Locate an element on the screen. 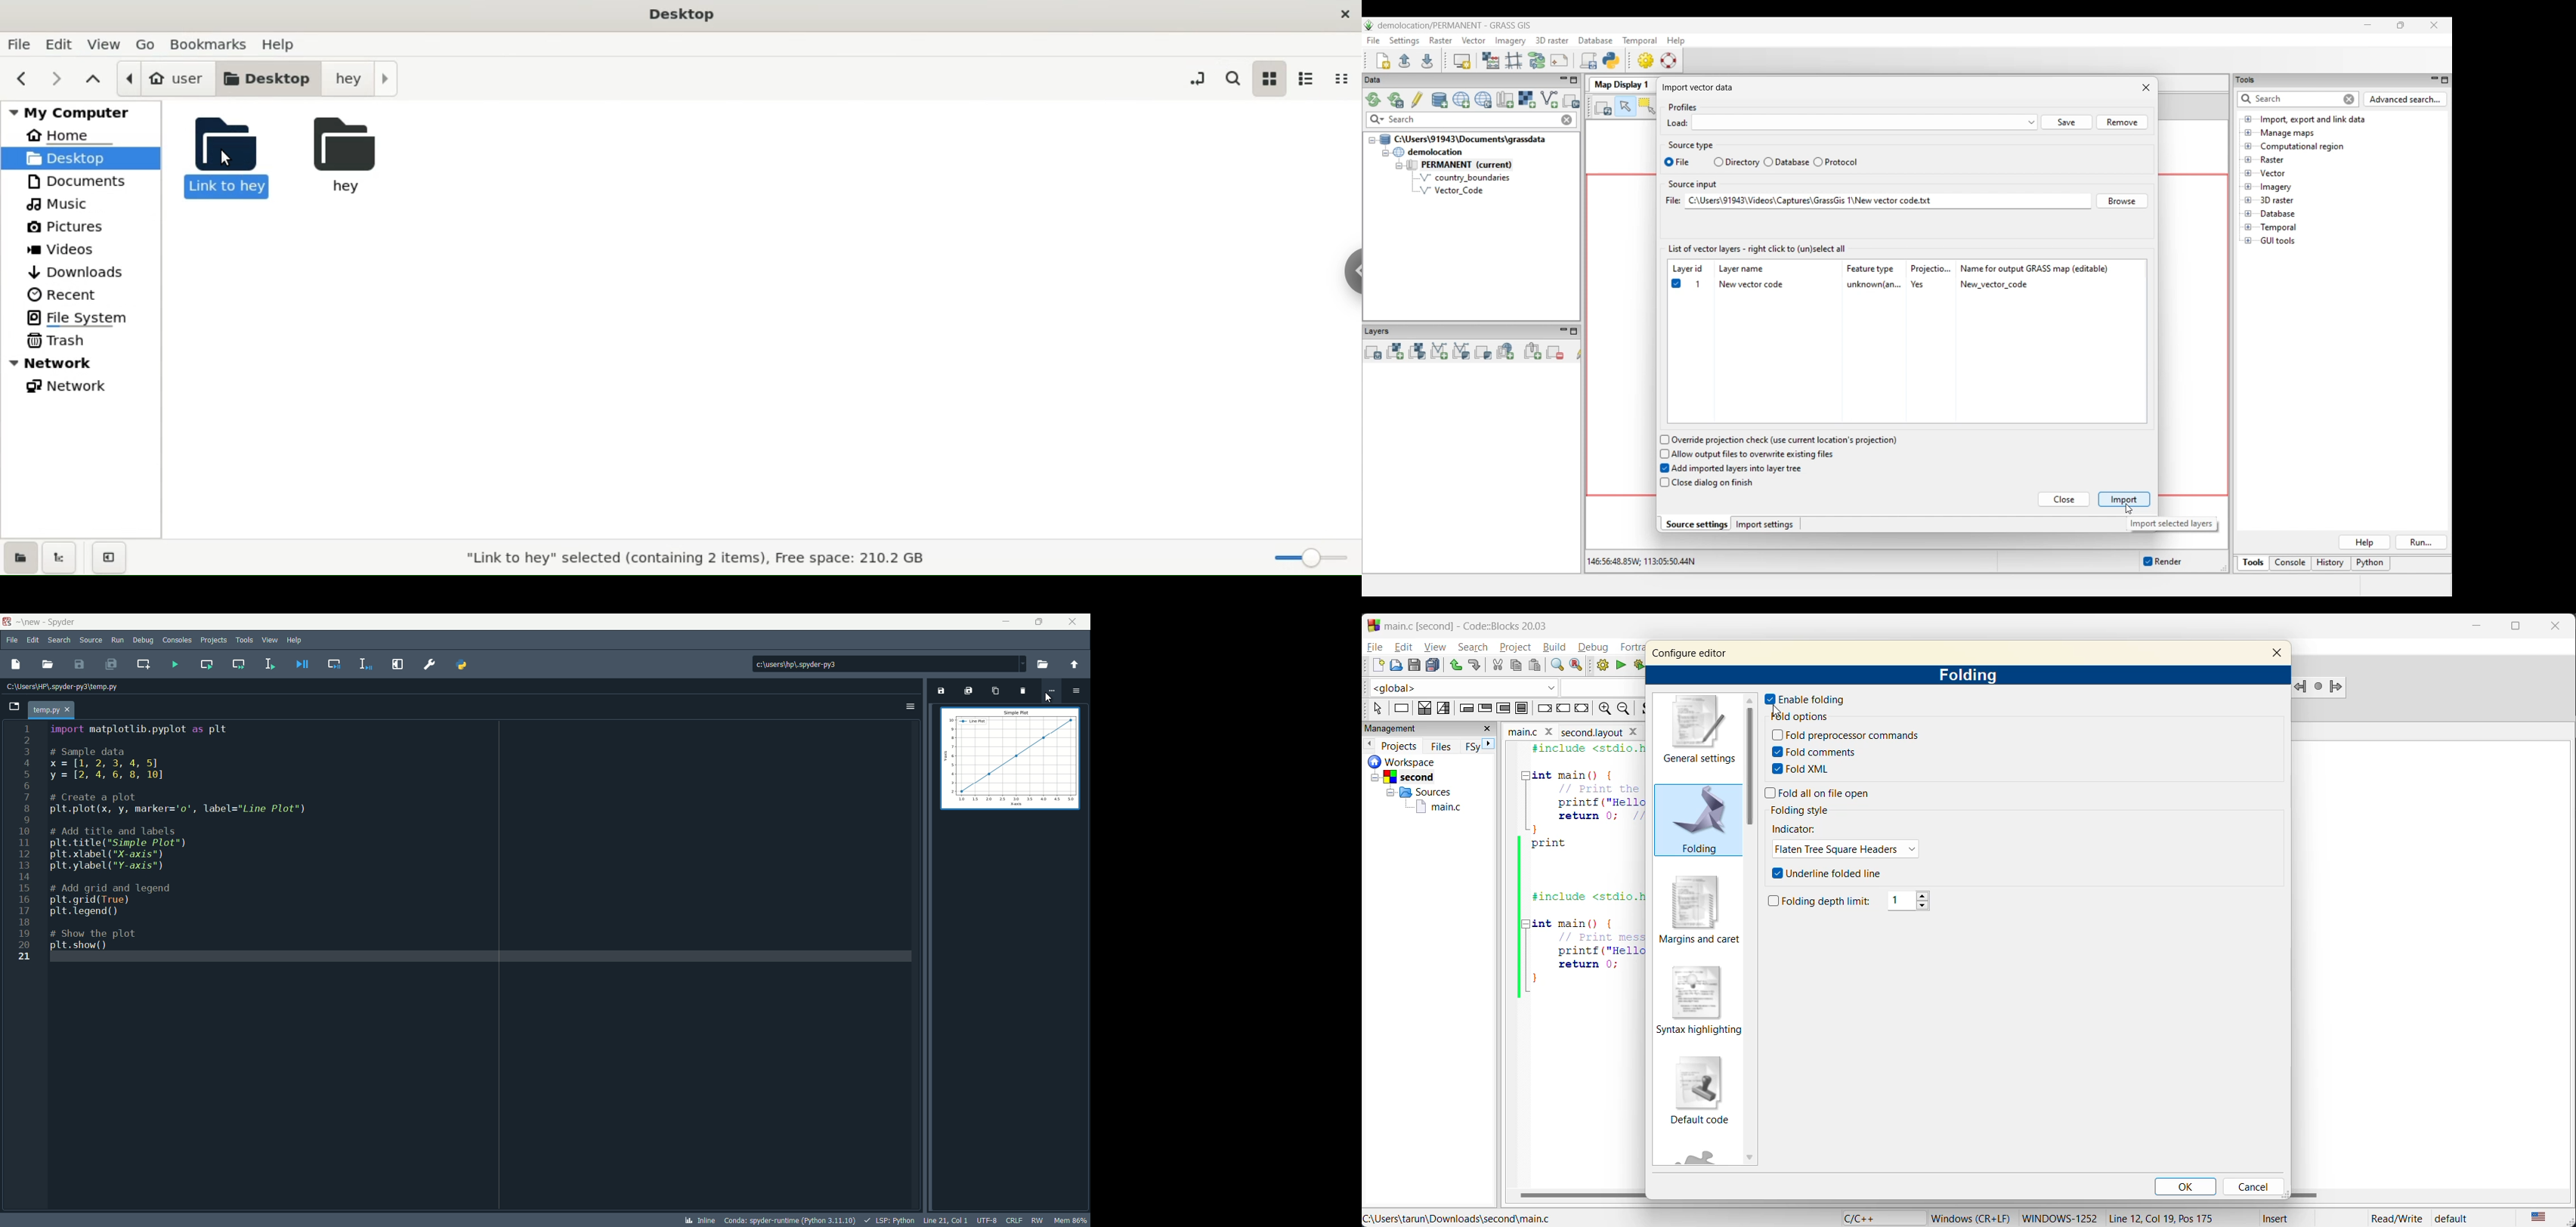  # Sample data

me (i, 2 3, 4 5)

y = [2, 4, 6, 8, 10]

# Create a plot
plt.plot(x, y, marker='o', label="Line Plot")
# Add title and labels
plt.title("Simple Plot")
plt.xlabel ("X-axis")
plt.ylabel ("Y-axis")

# Add grid and legend
plt.grid(True)
plt.legend()

# Show the plot
plt.show() is located at coordinates (194, 853).